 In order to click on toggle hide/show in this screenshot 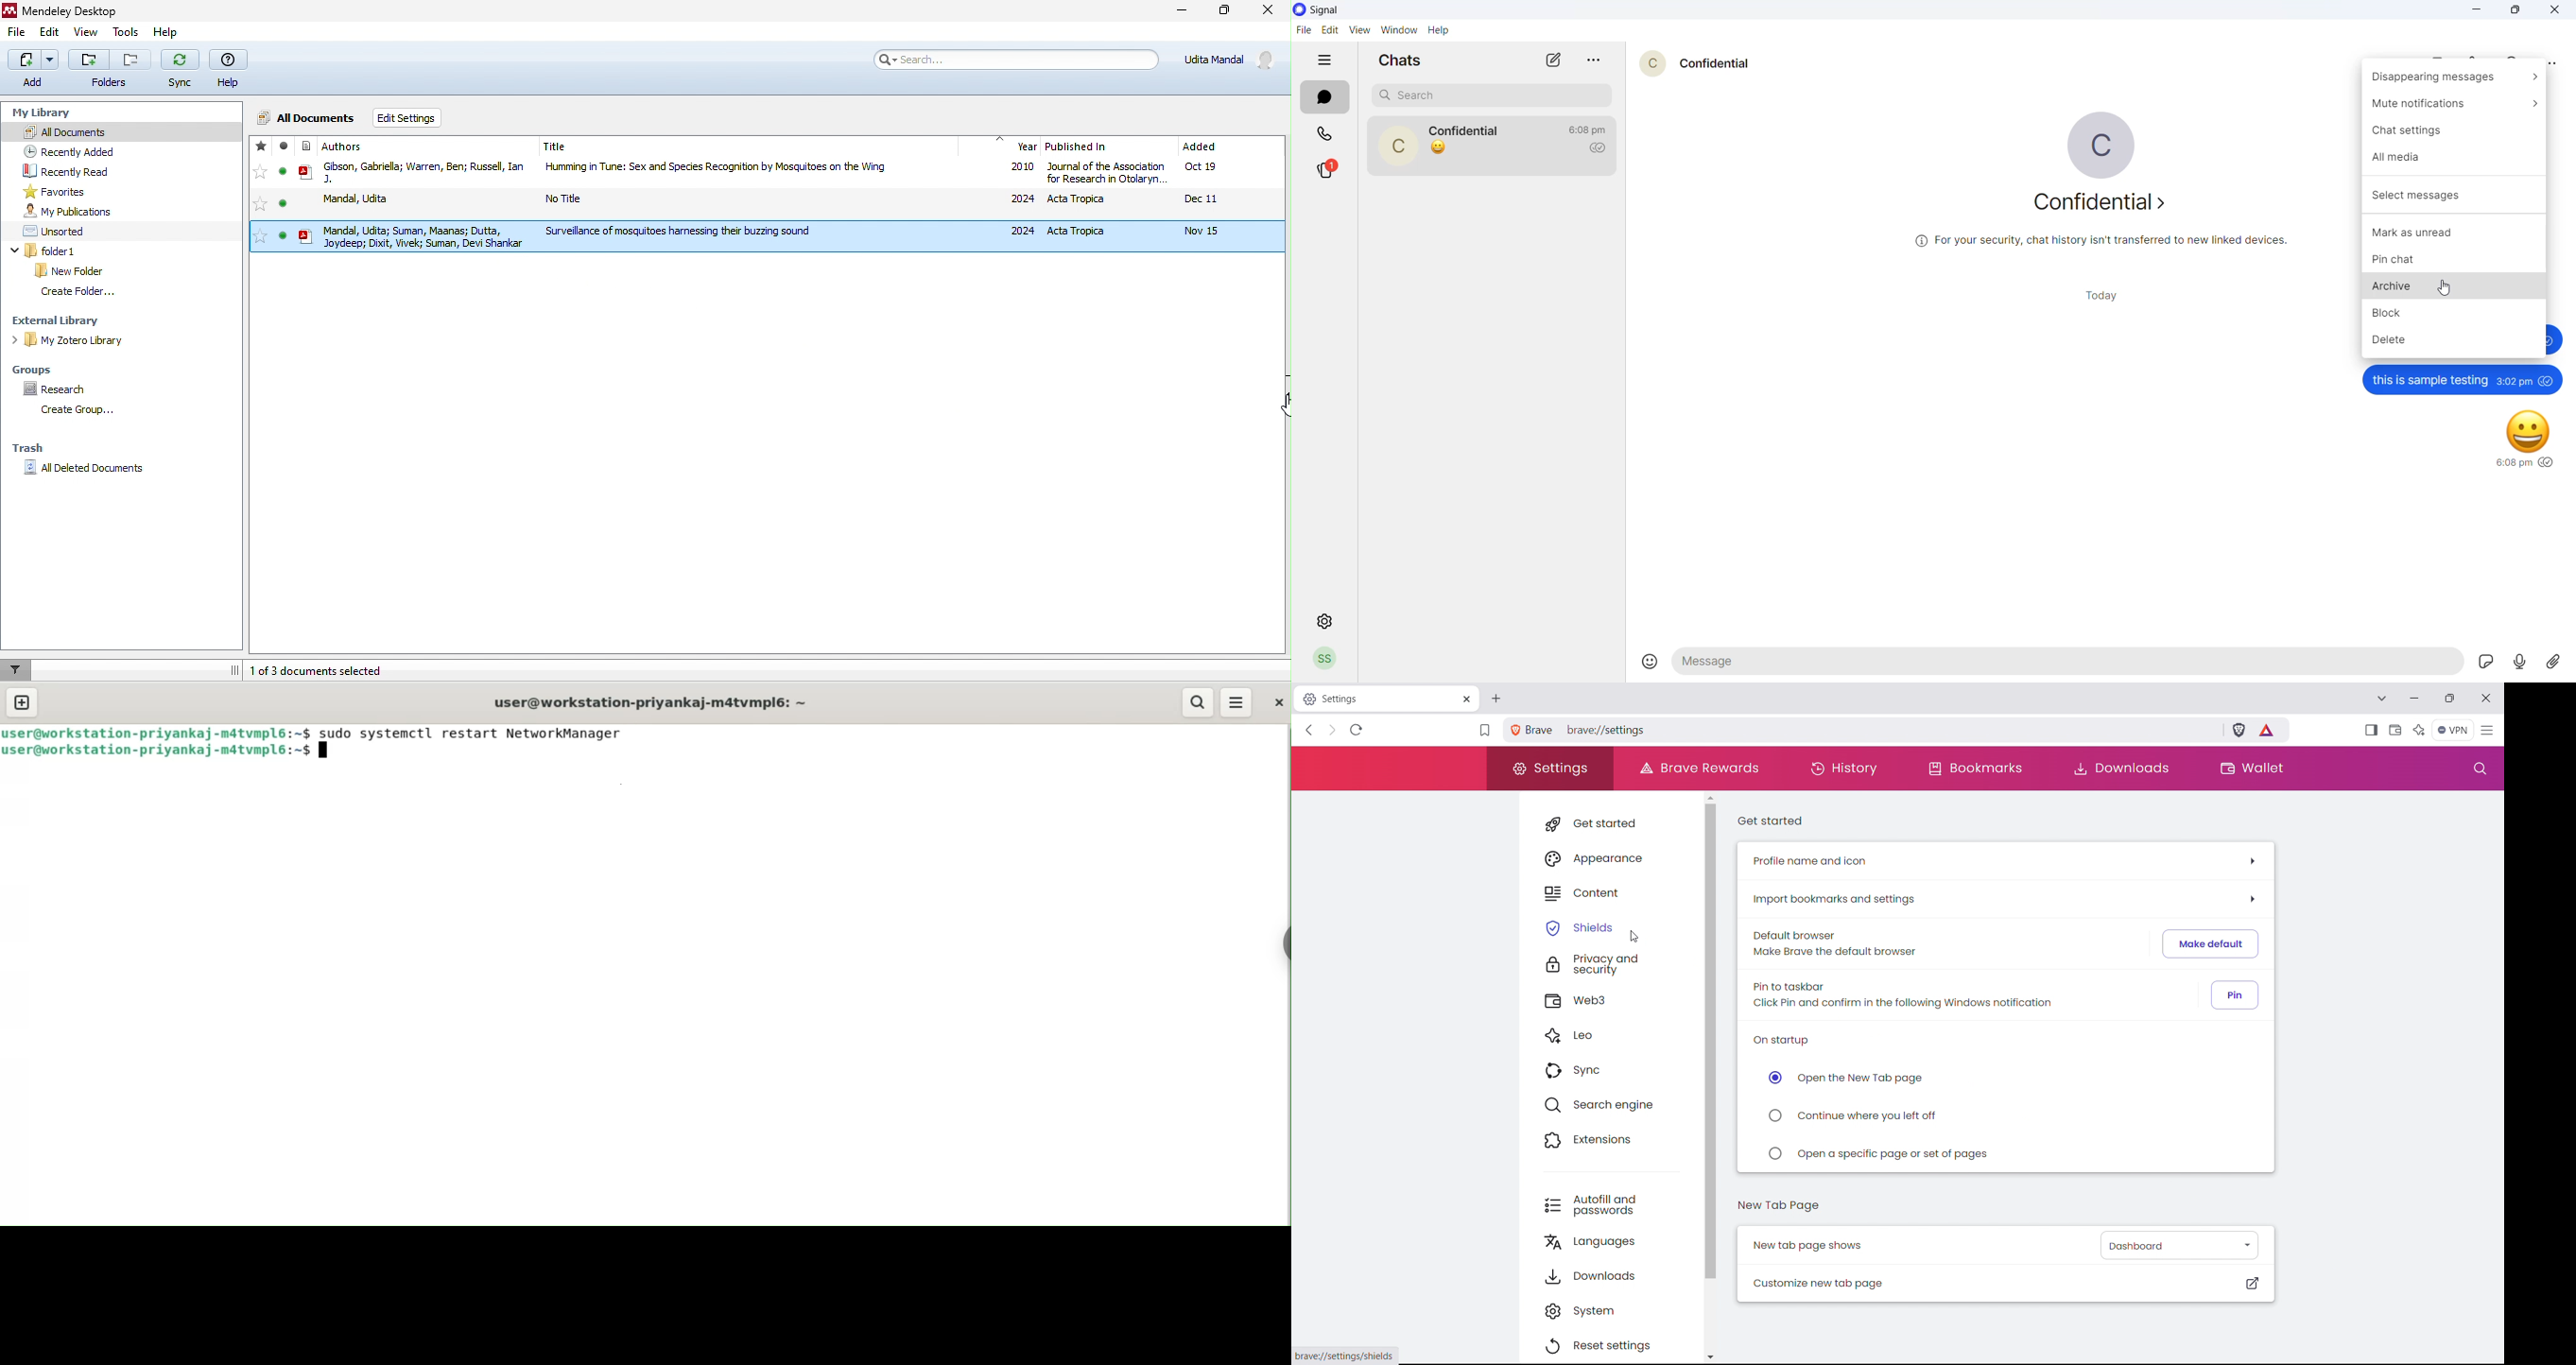, I will do `click(231, 669)`.